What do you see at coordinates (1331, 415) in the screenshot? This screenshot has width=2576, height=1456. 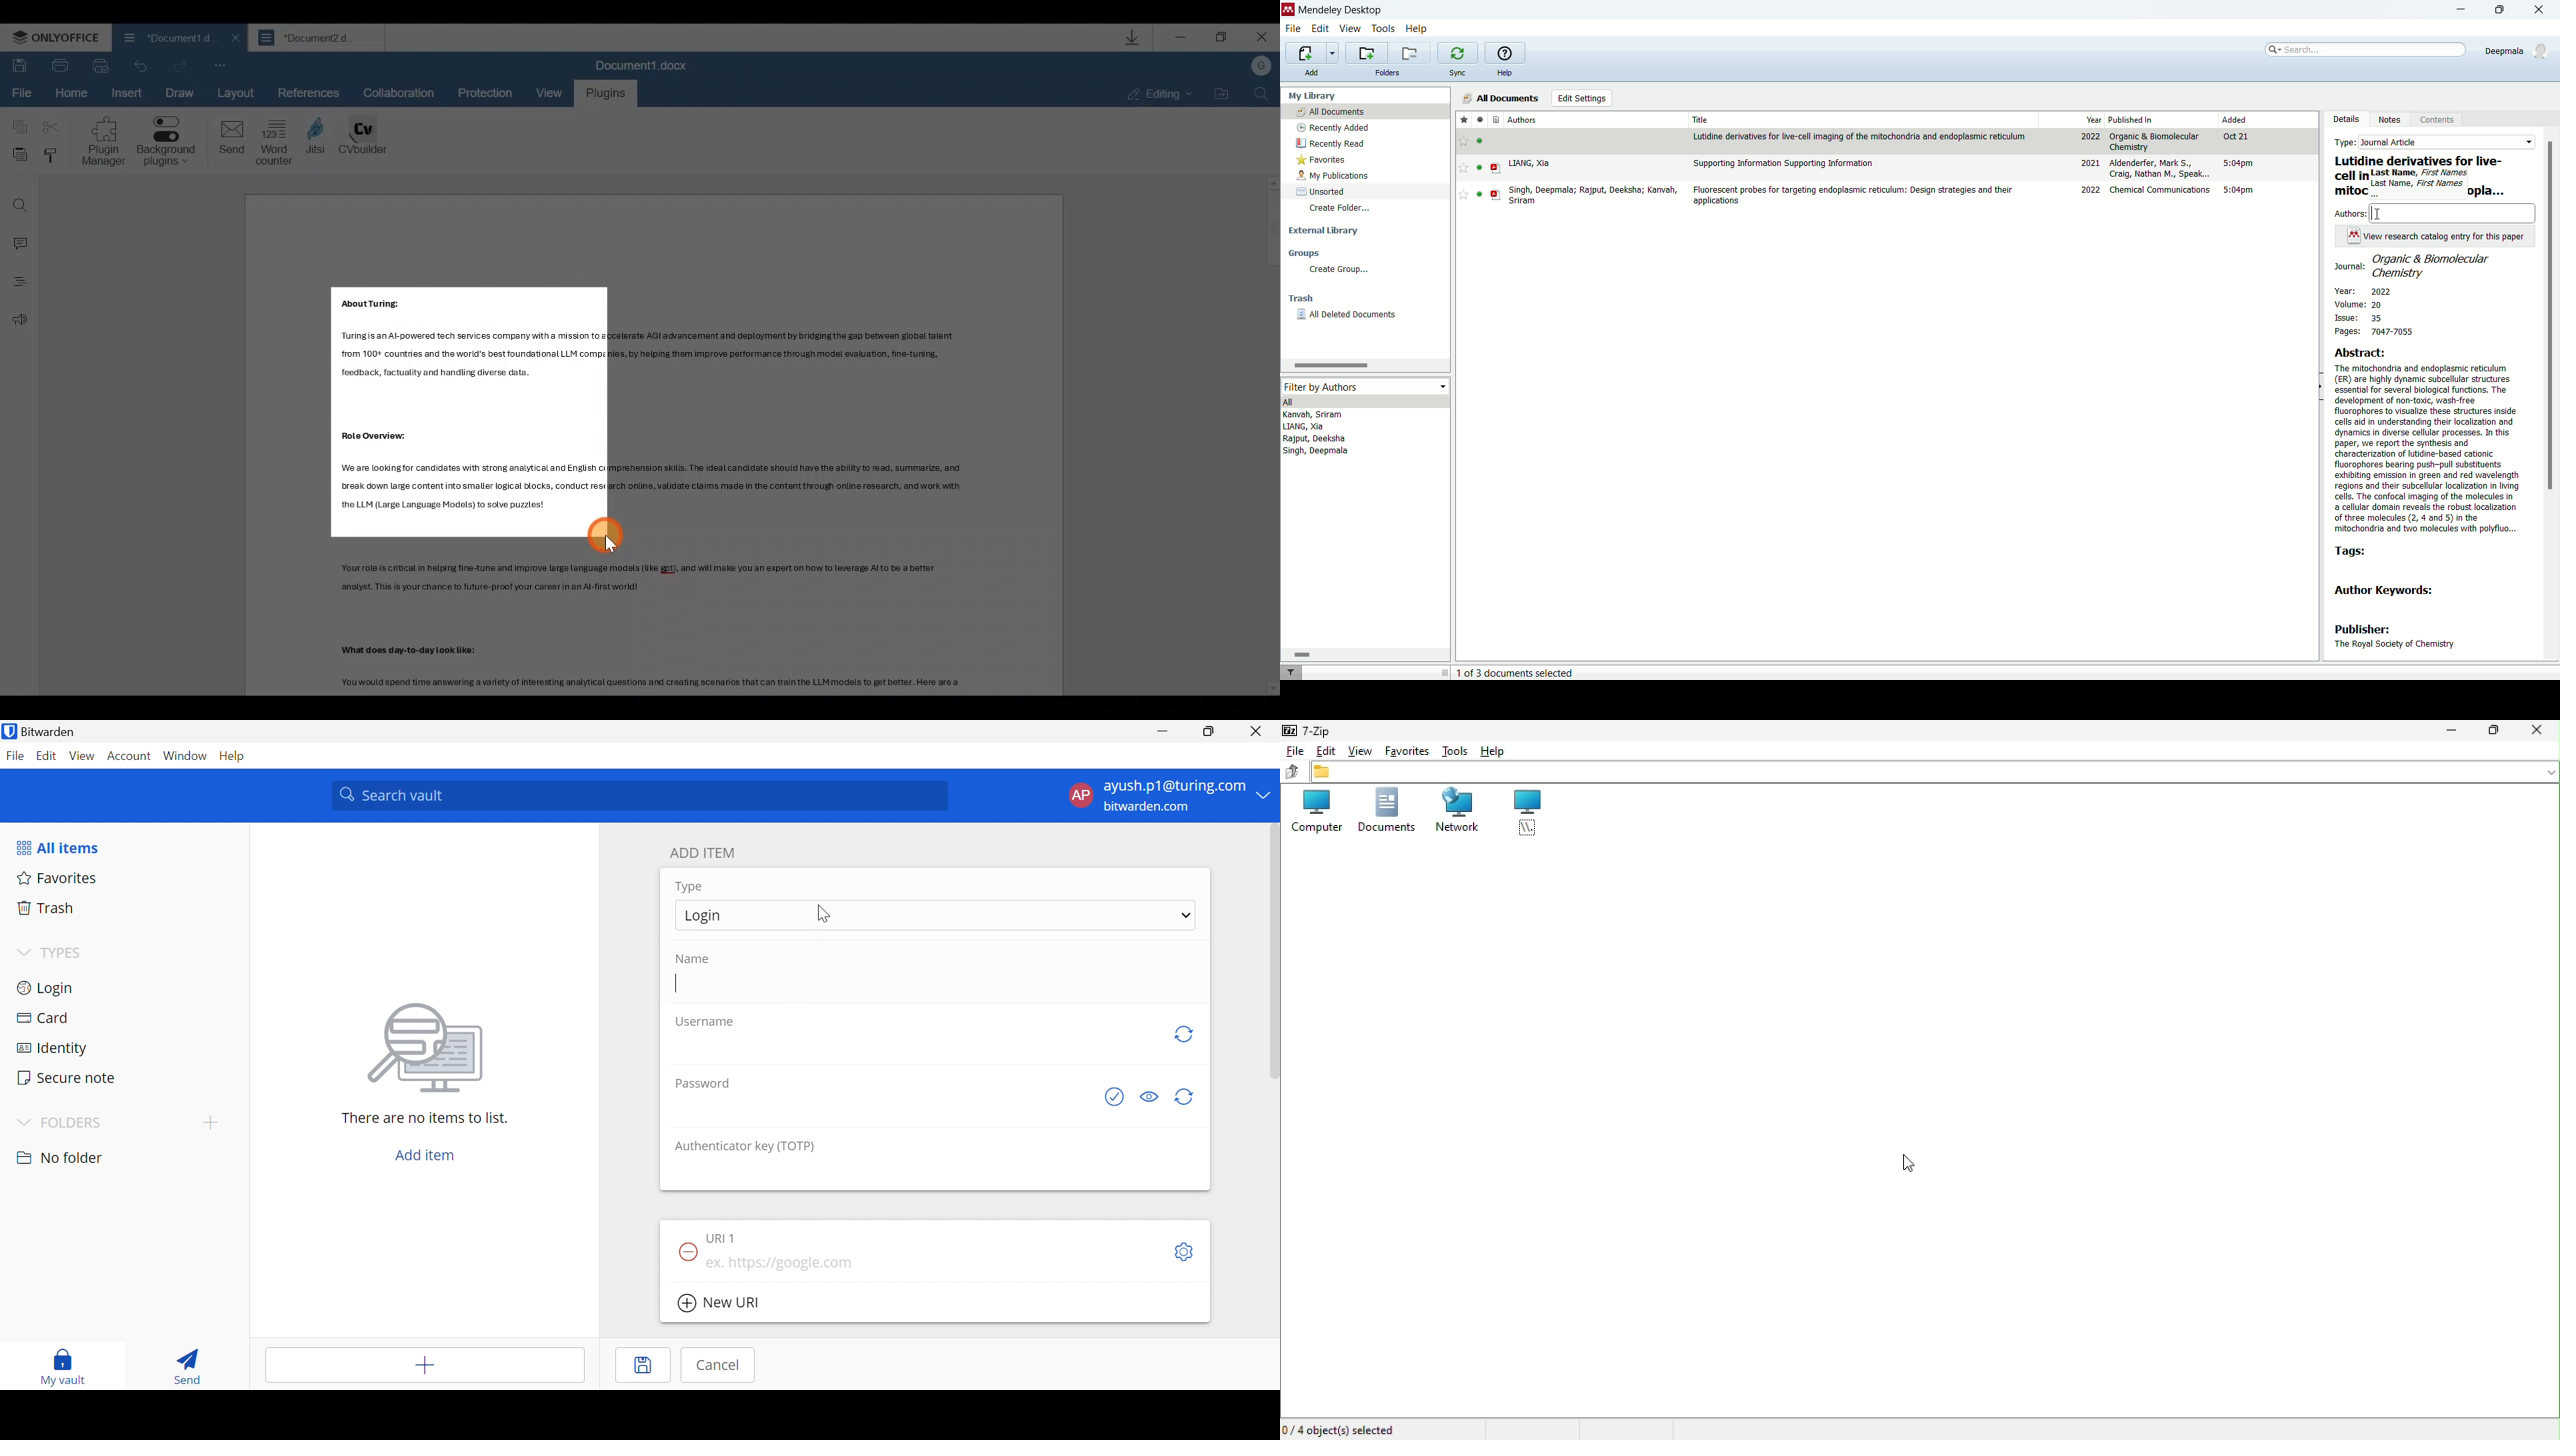 I see `Kanvah, Sriram` at bounding box center [1331, 415].